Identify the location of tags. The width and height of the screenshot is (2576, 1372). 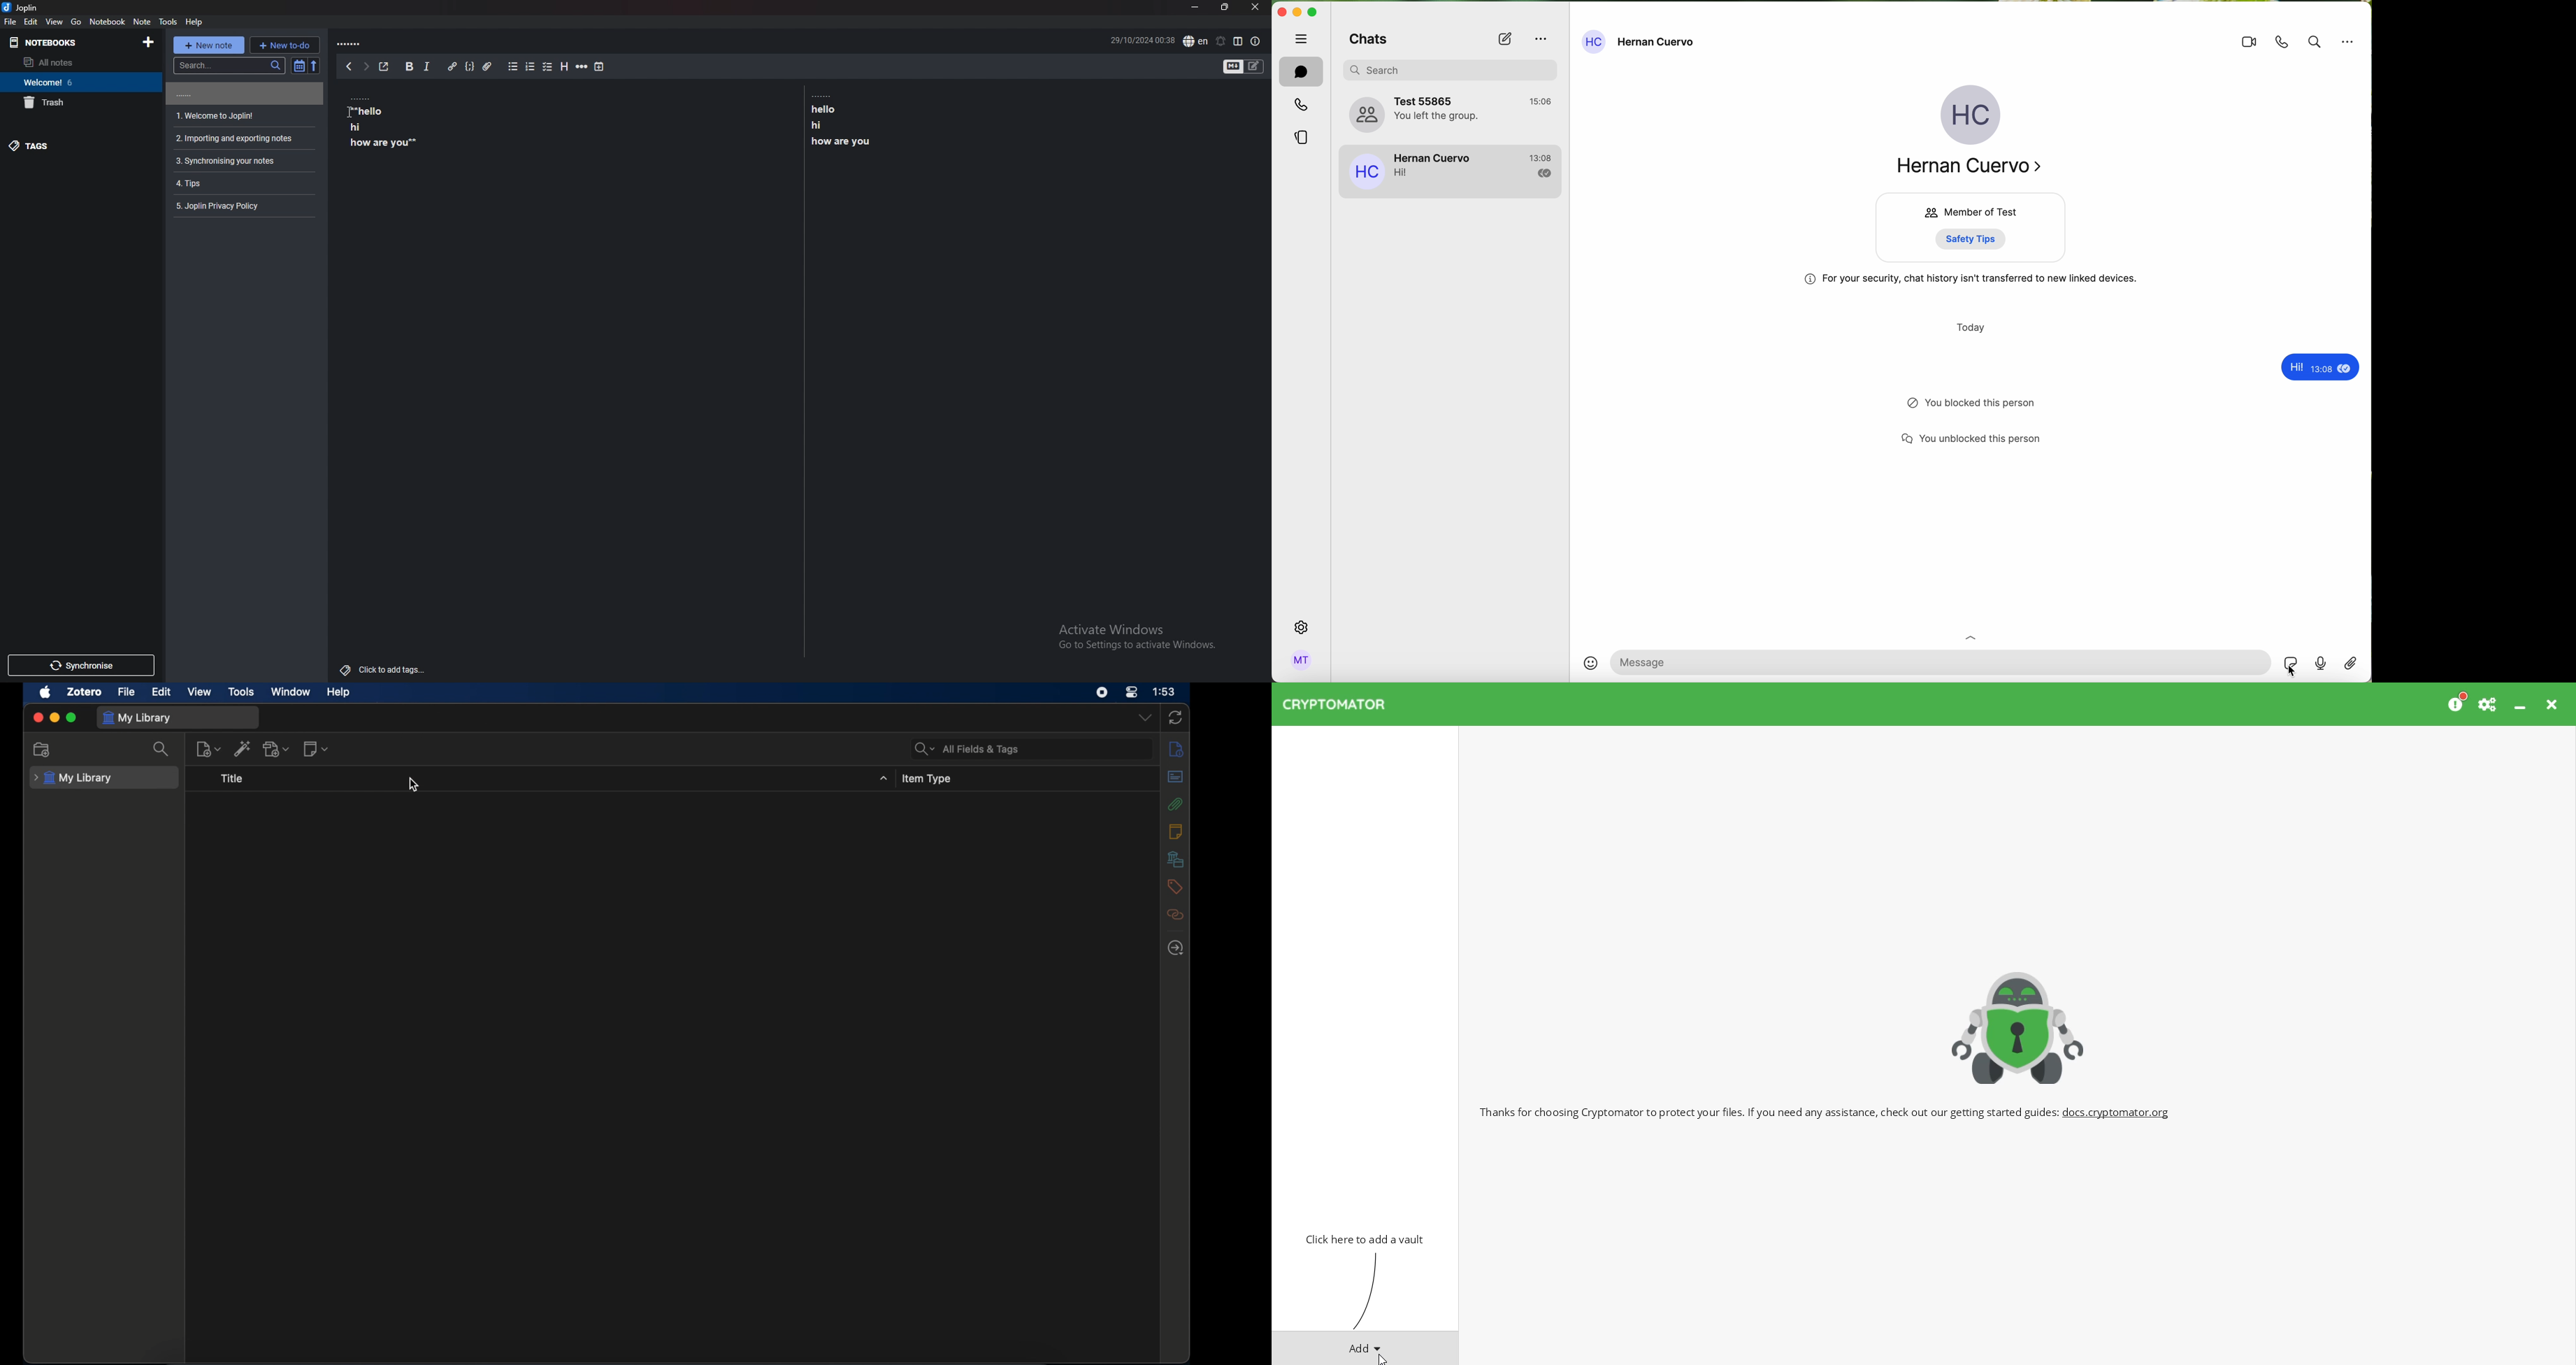
(1175, 887).